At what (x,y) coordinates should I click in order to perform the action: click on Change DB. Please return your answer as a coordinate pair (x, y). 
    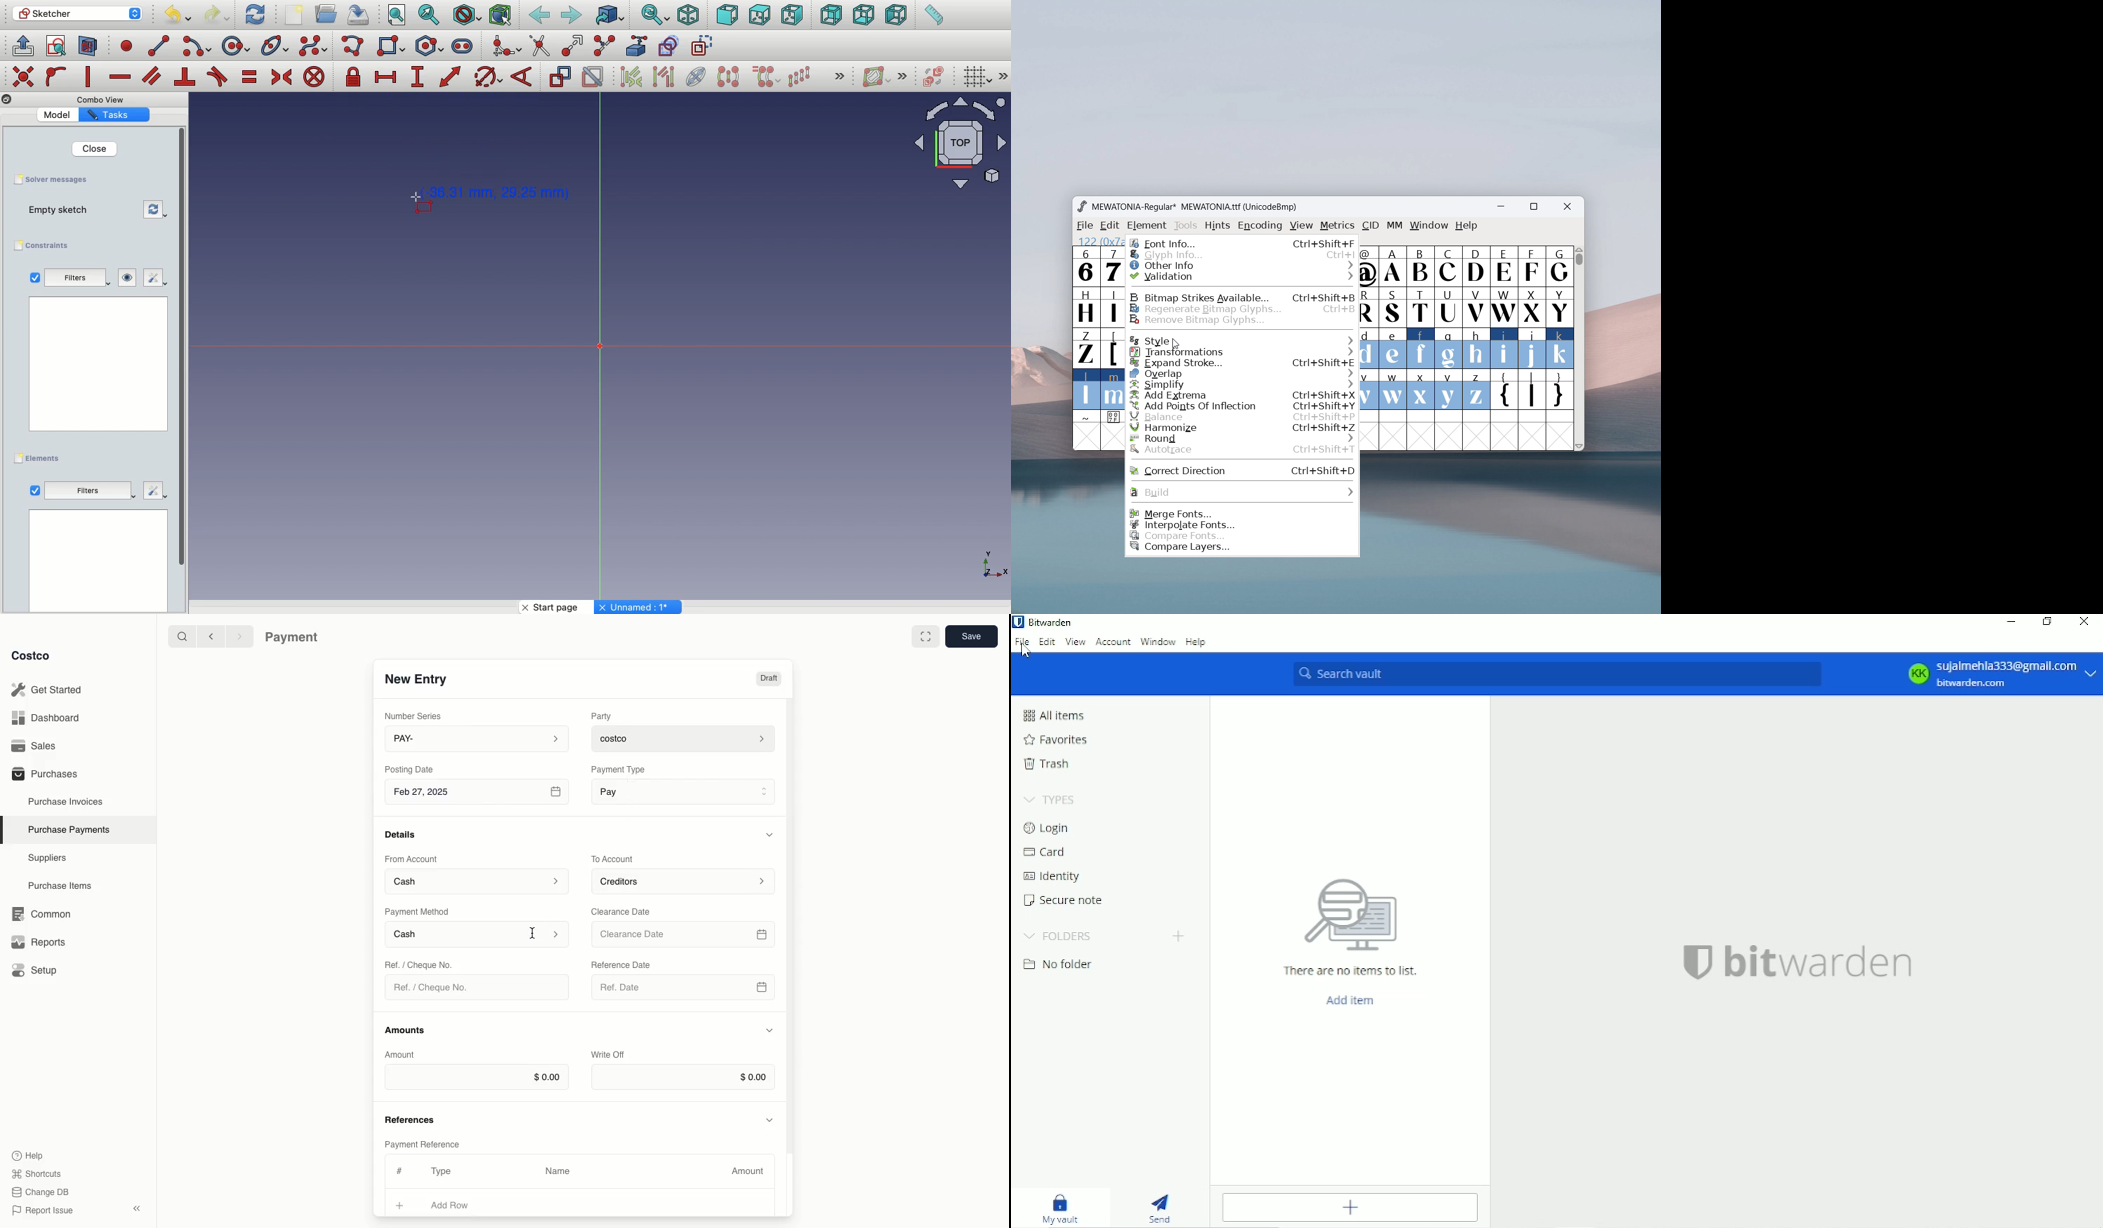
    Looking at the image, I should click on (43, 1192).